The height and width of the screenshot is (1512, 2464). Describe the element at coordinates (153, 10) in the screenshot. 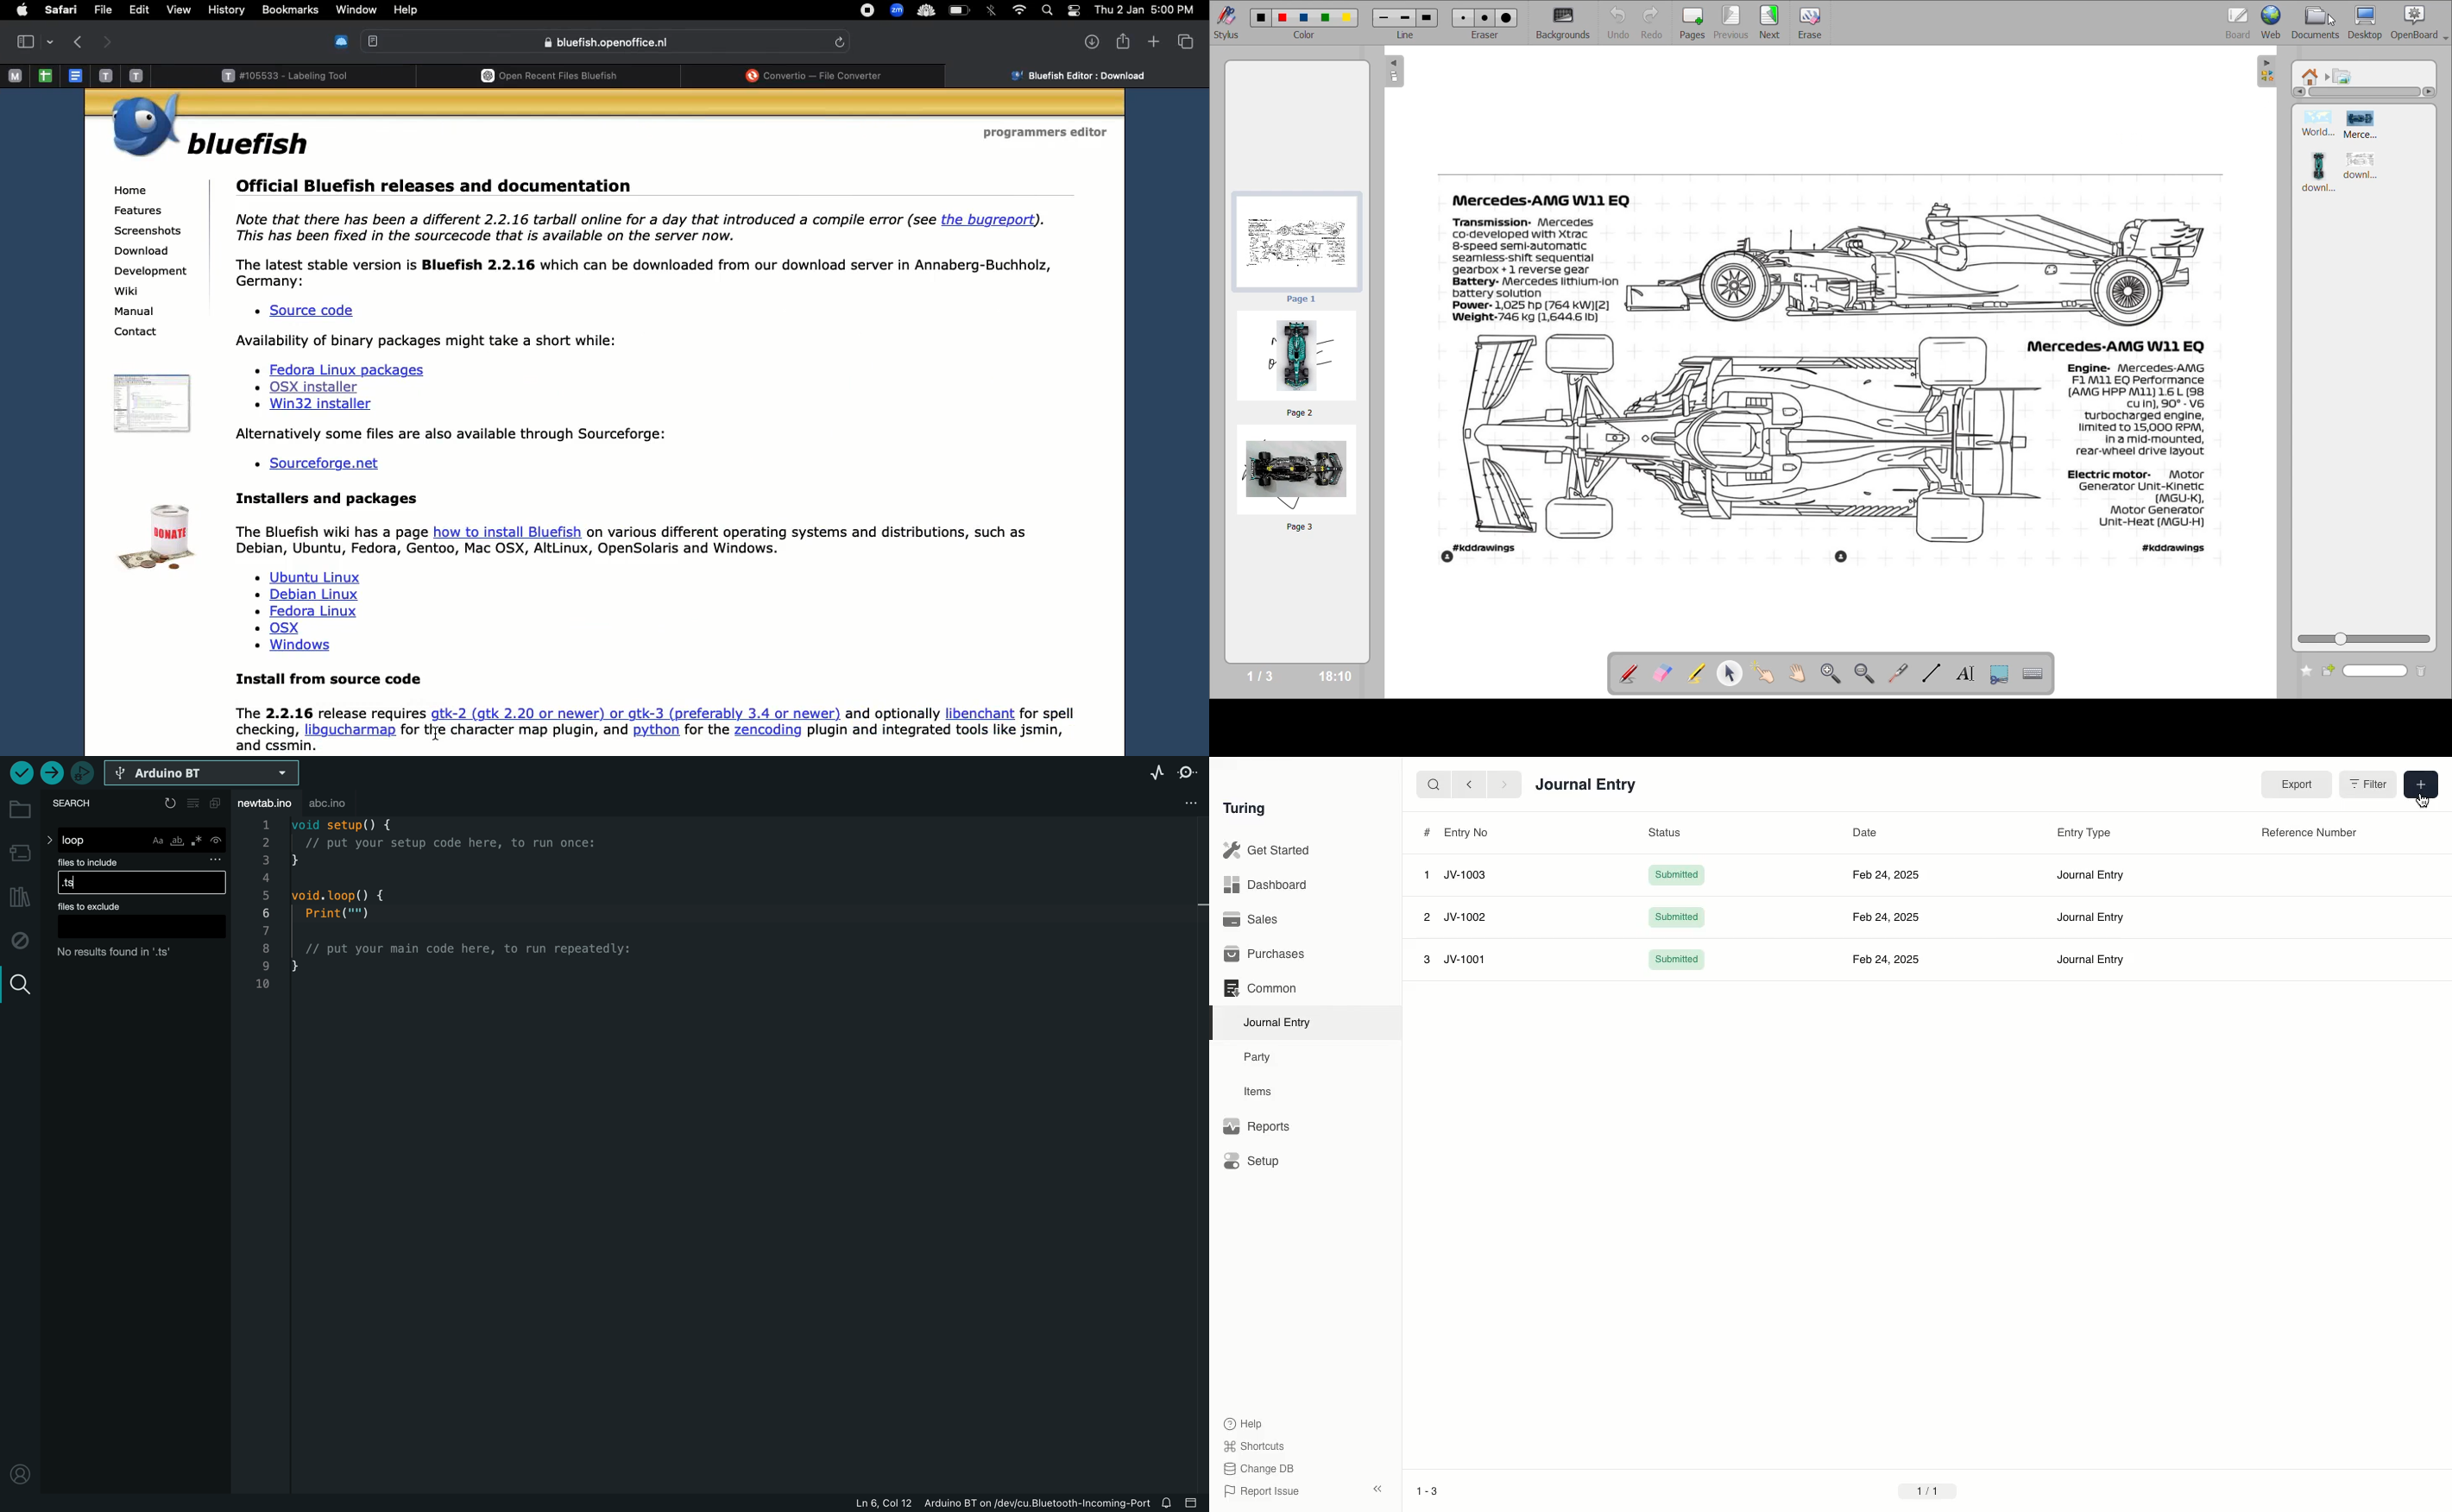

I see `edit` at that location.